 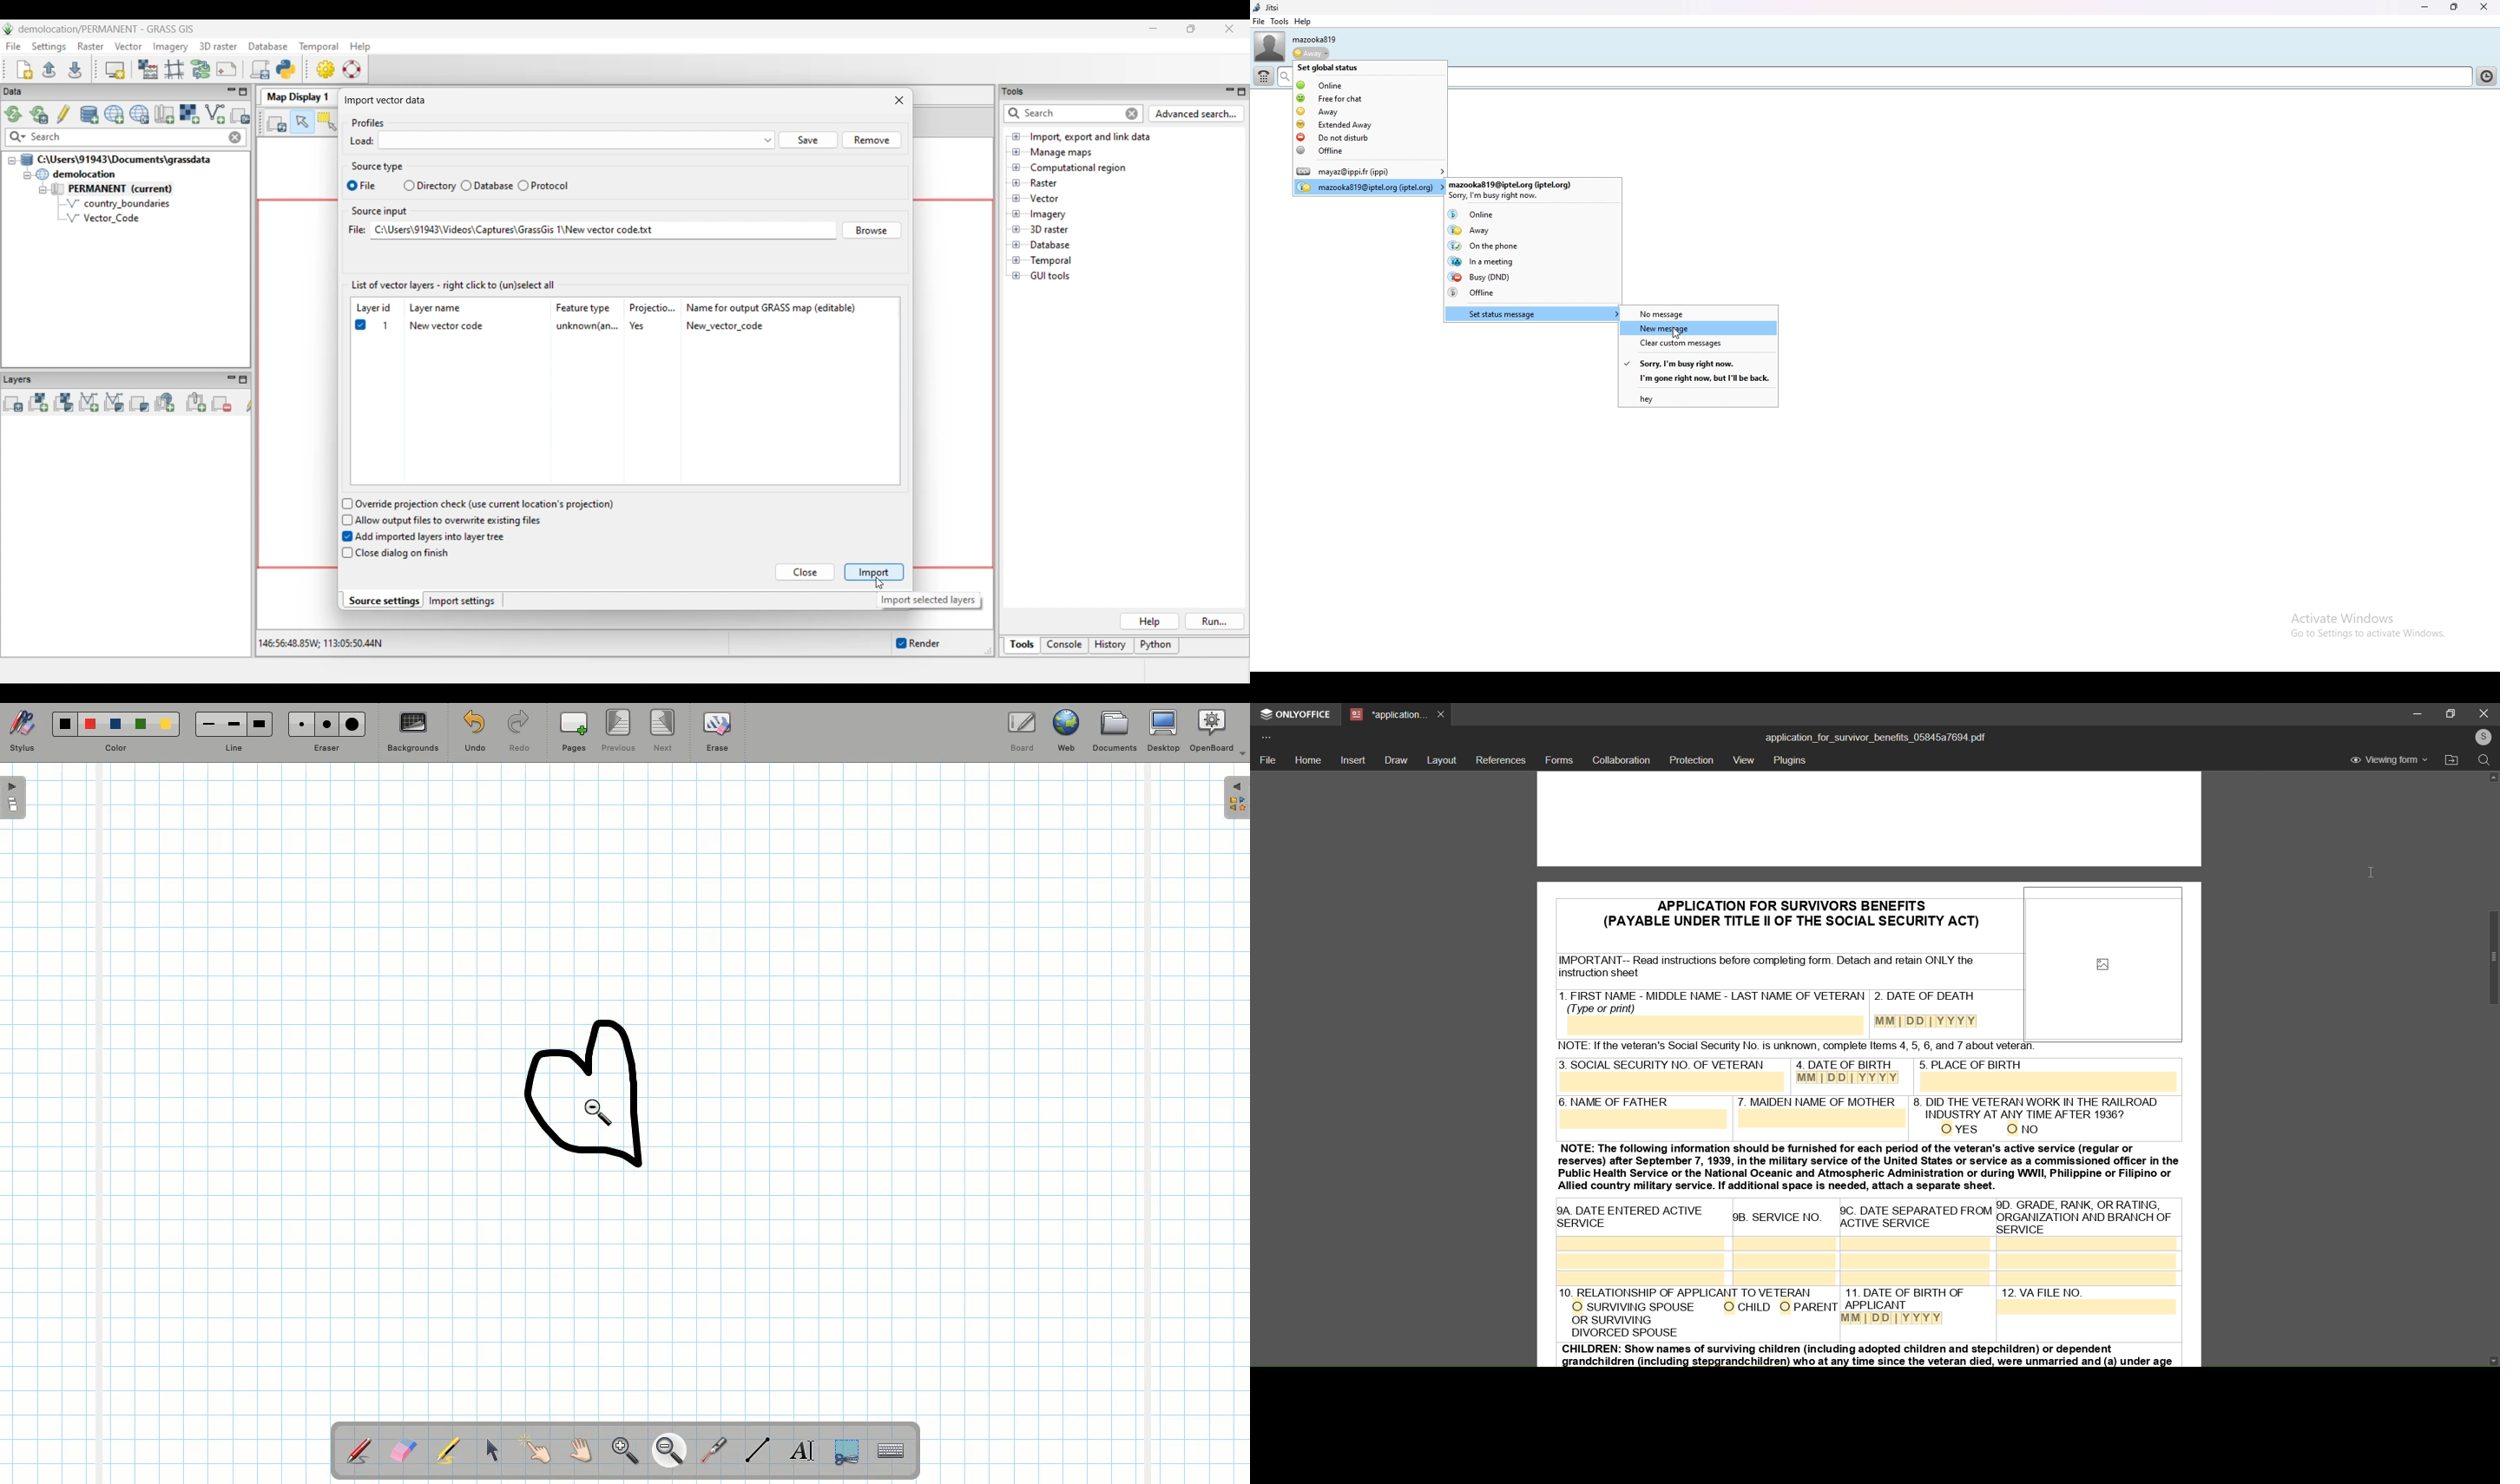 What do you see at coordinates (1868, 819) in the screenshot?
I see `PDF of application for survivors benefits` at bounding box center [1868, 819].